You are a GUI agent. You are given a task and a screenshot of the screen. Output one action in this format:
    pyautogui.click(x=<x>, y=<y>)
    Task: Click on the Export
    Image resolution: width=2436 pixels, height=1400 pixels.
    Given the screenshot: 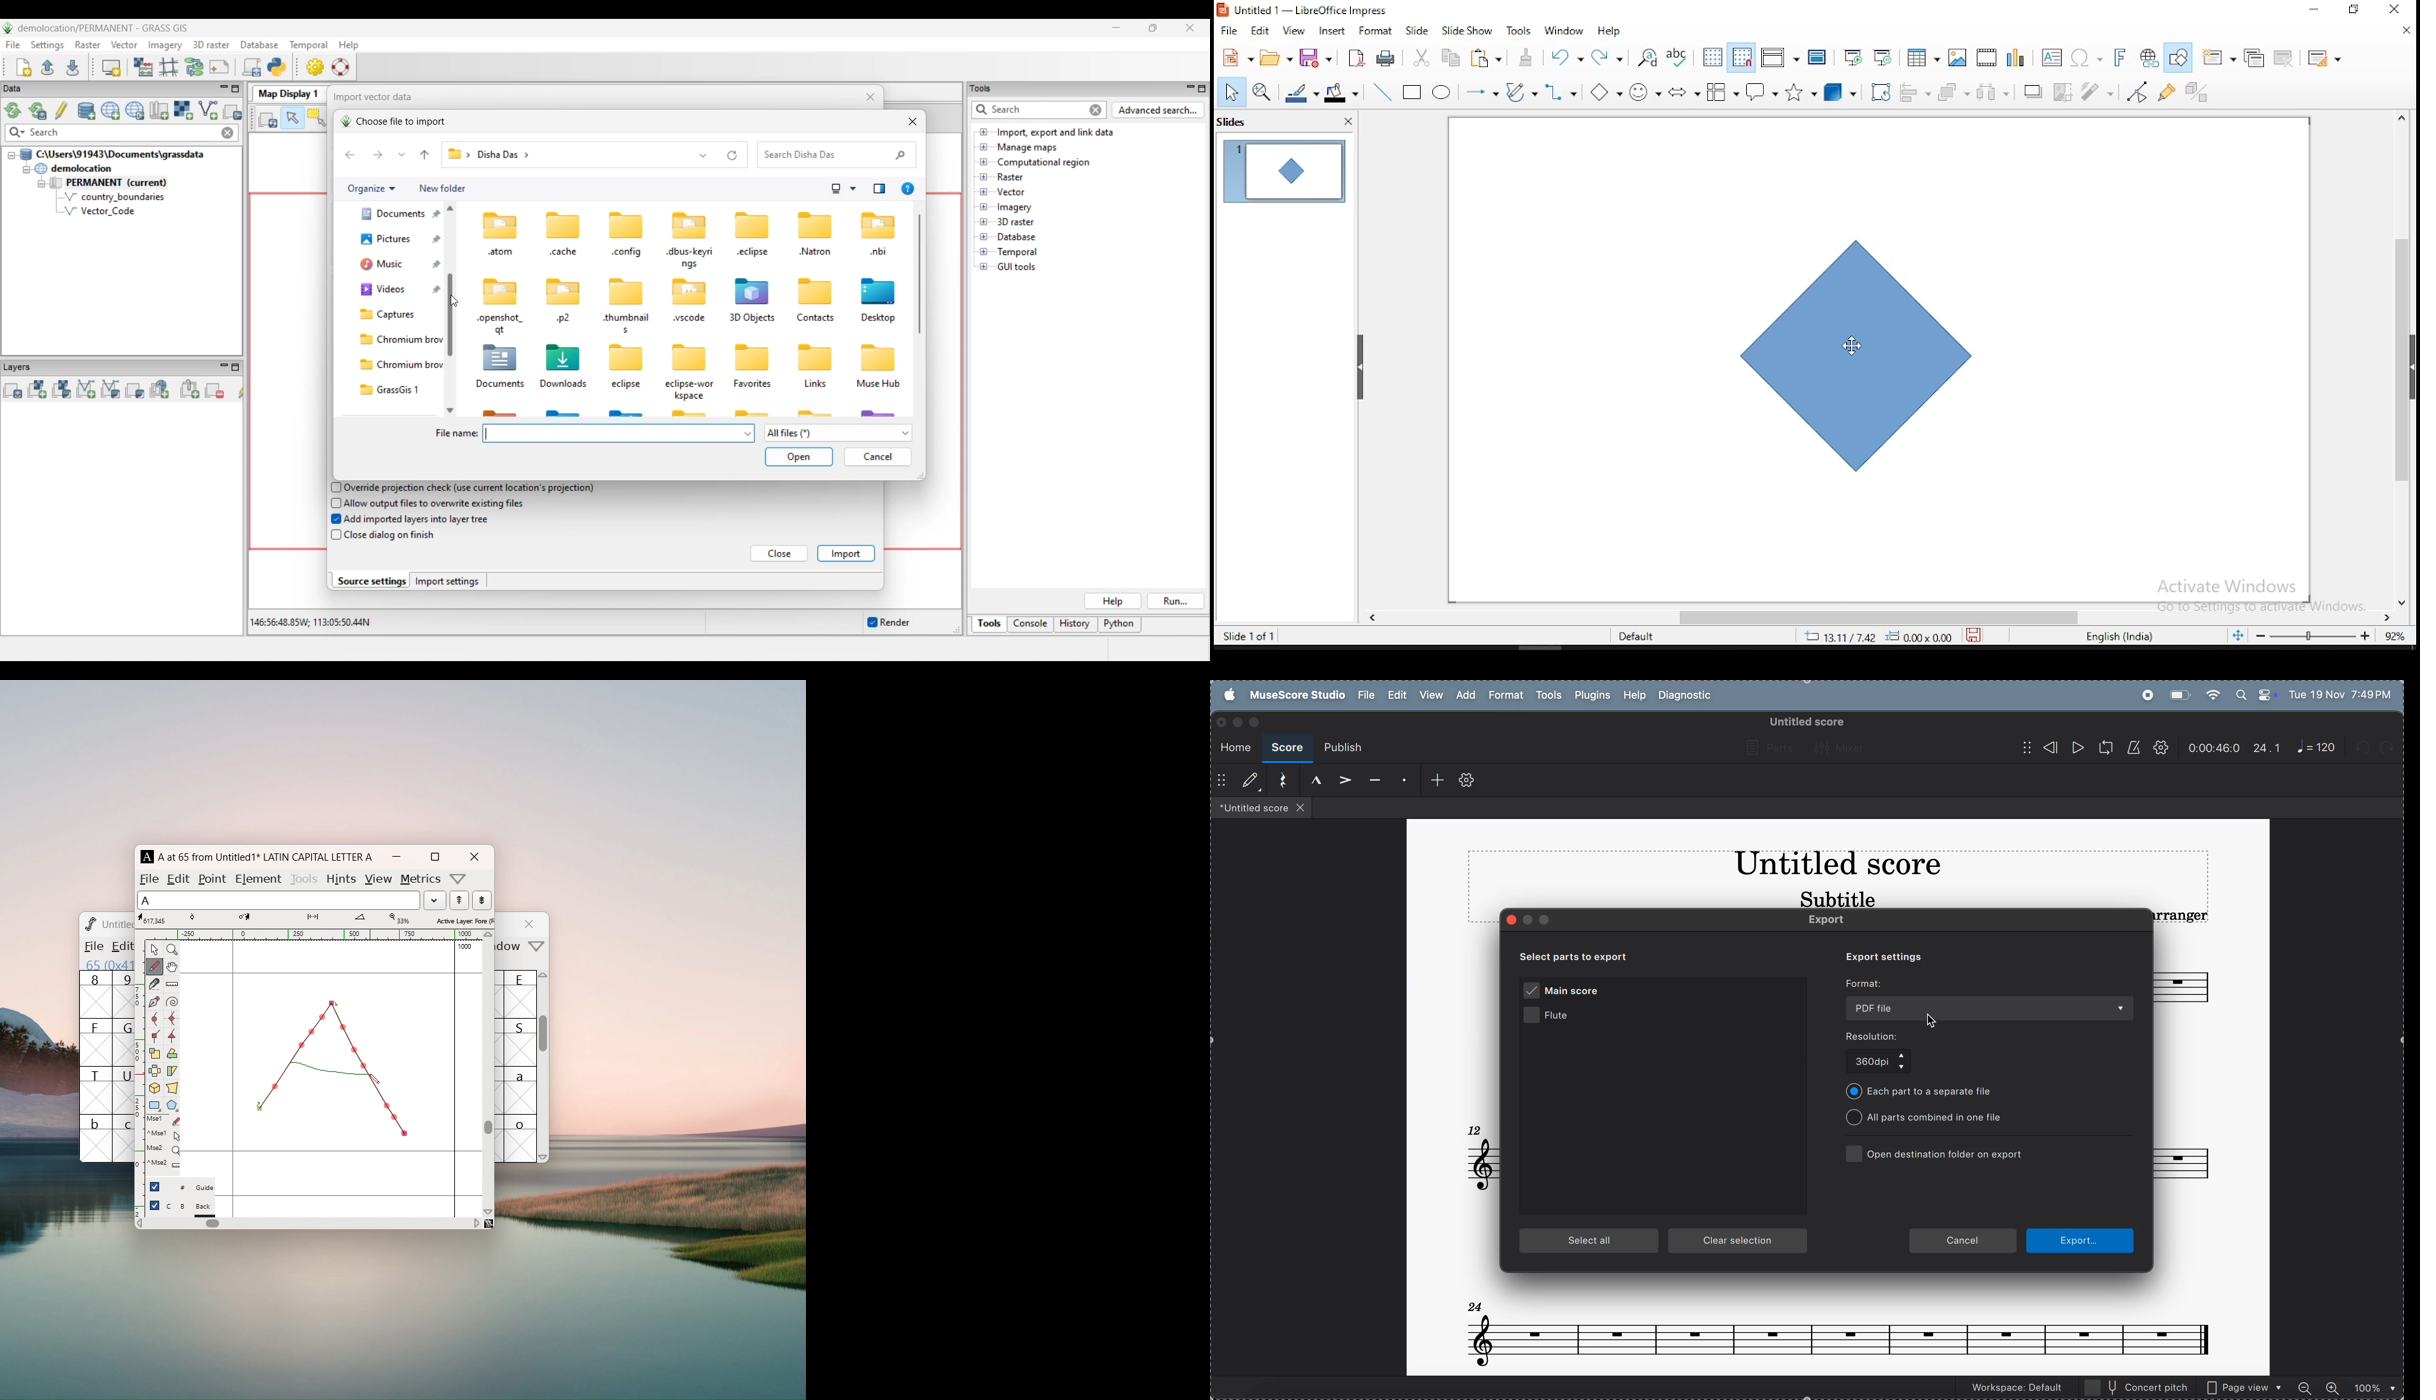 What is the action you would take?
    pyautogui.click(x=2081, y=1240)
    